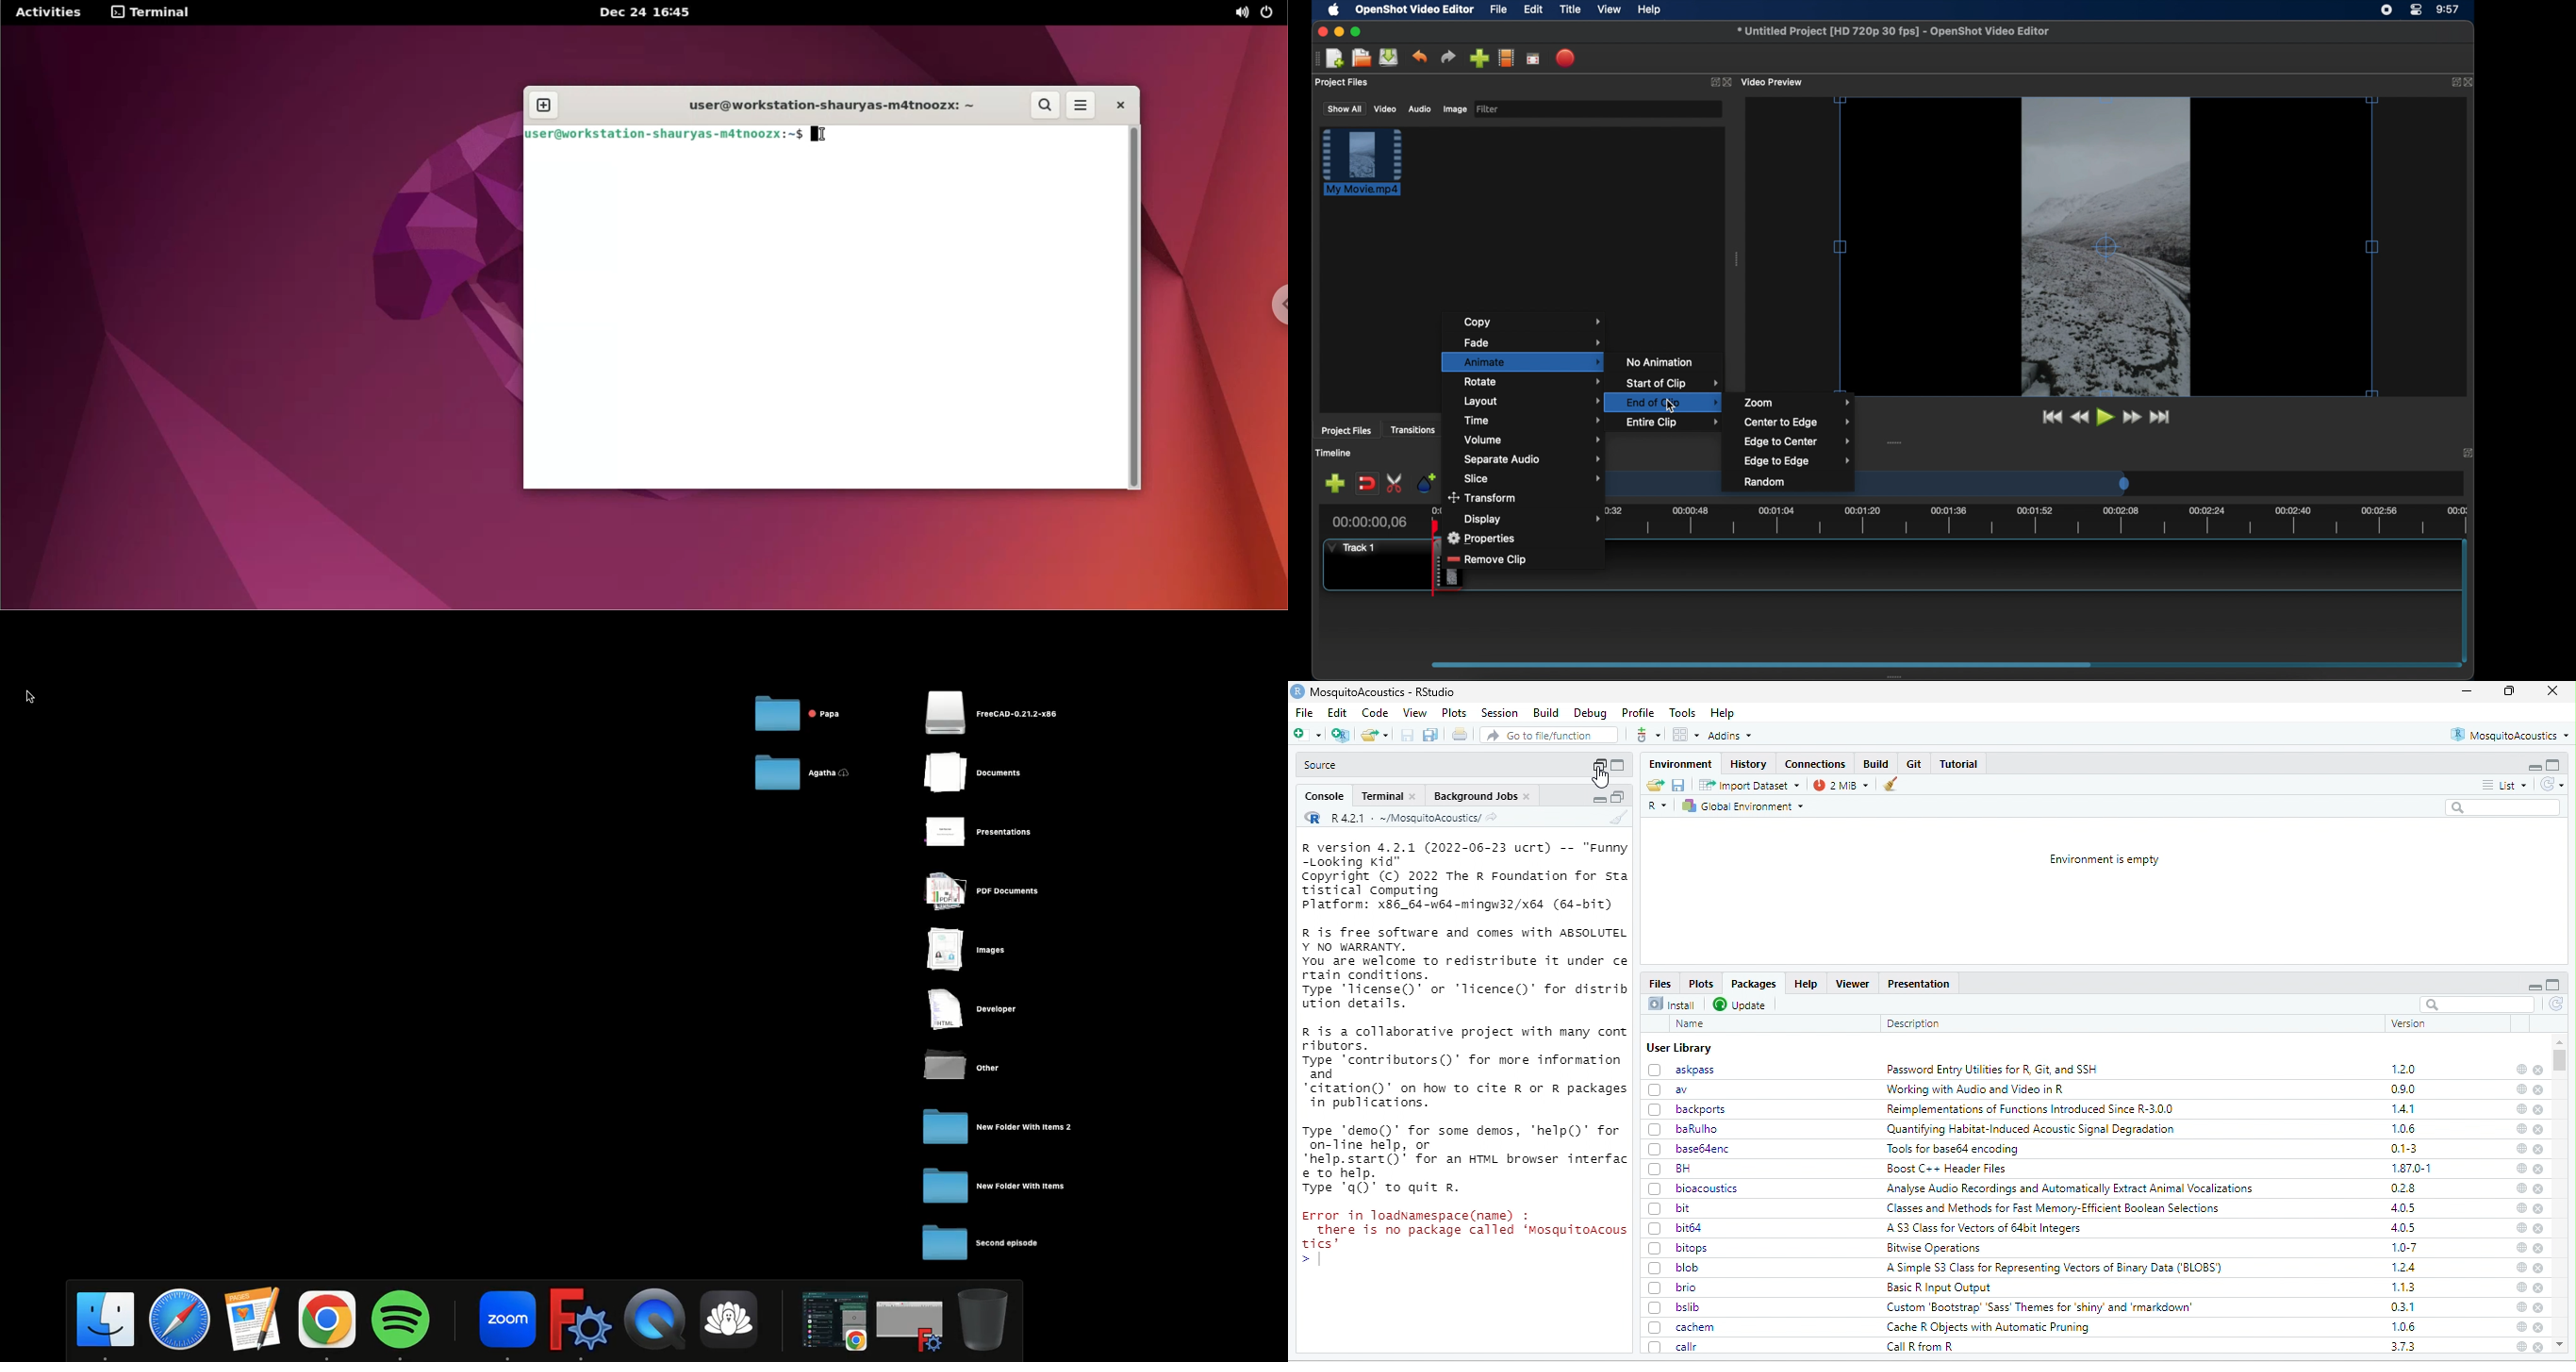 The height and width of the screenshot is (1372, 2576). What do you see at coordinates (2403, 1228) in the screenshot?
I see `4.0.5` at bounding box center [2403, 1228].